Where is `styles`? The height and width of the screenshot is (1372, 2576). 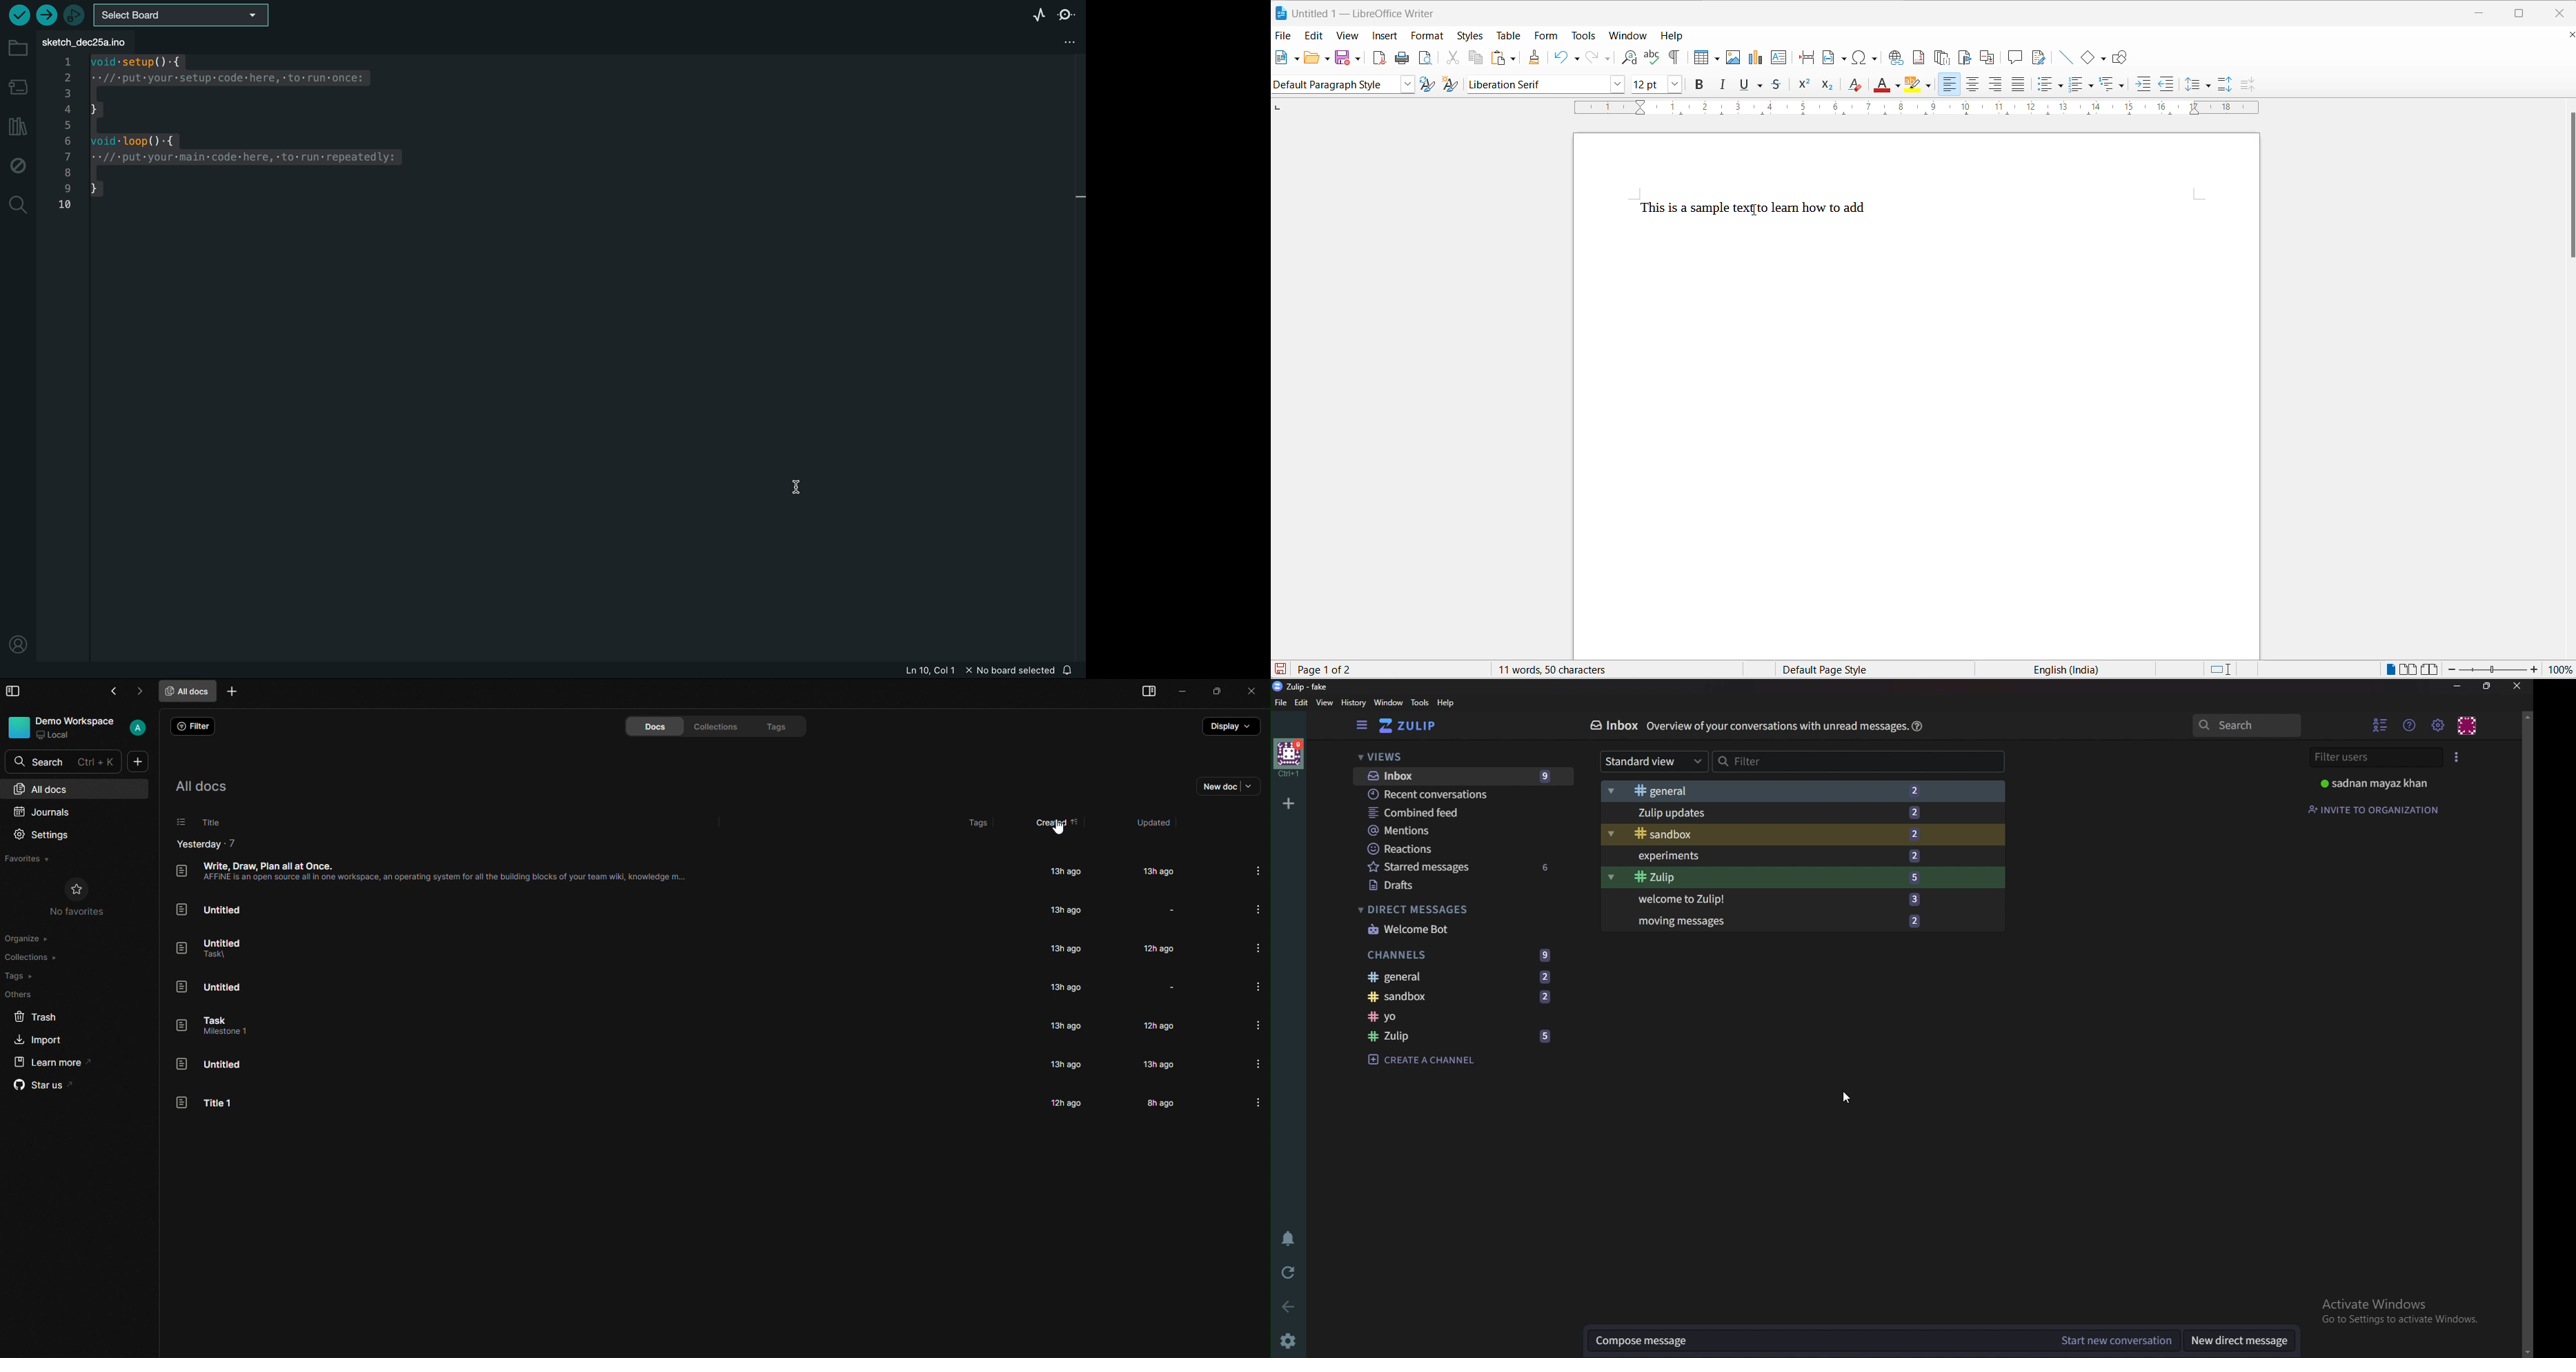
styles is located at coordinates (1469, 35).